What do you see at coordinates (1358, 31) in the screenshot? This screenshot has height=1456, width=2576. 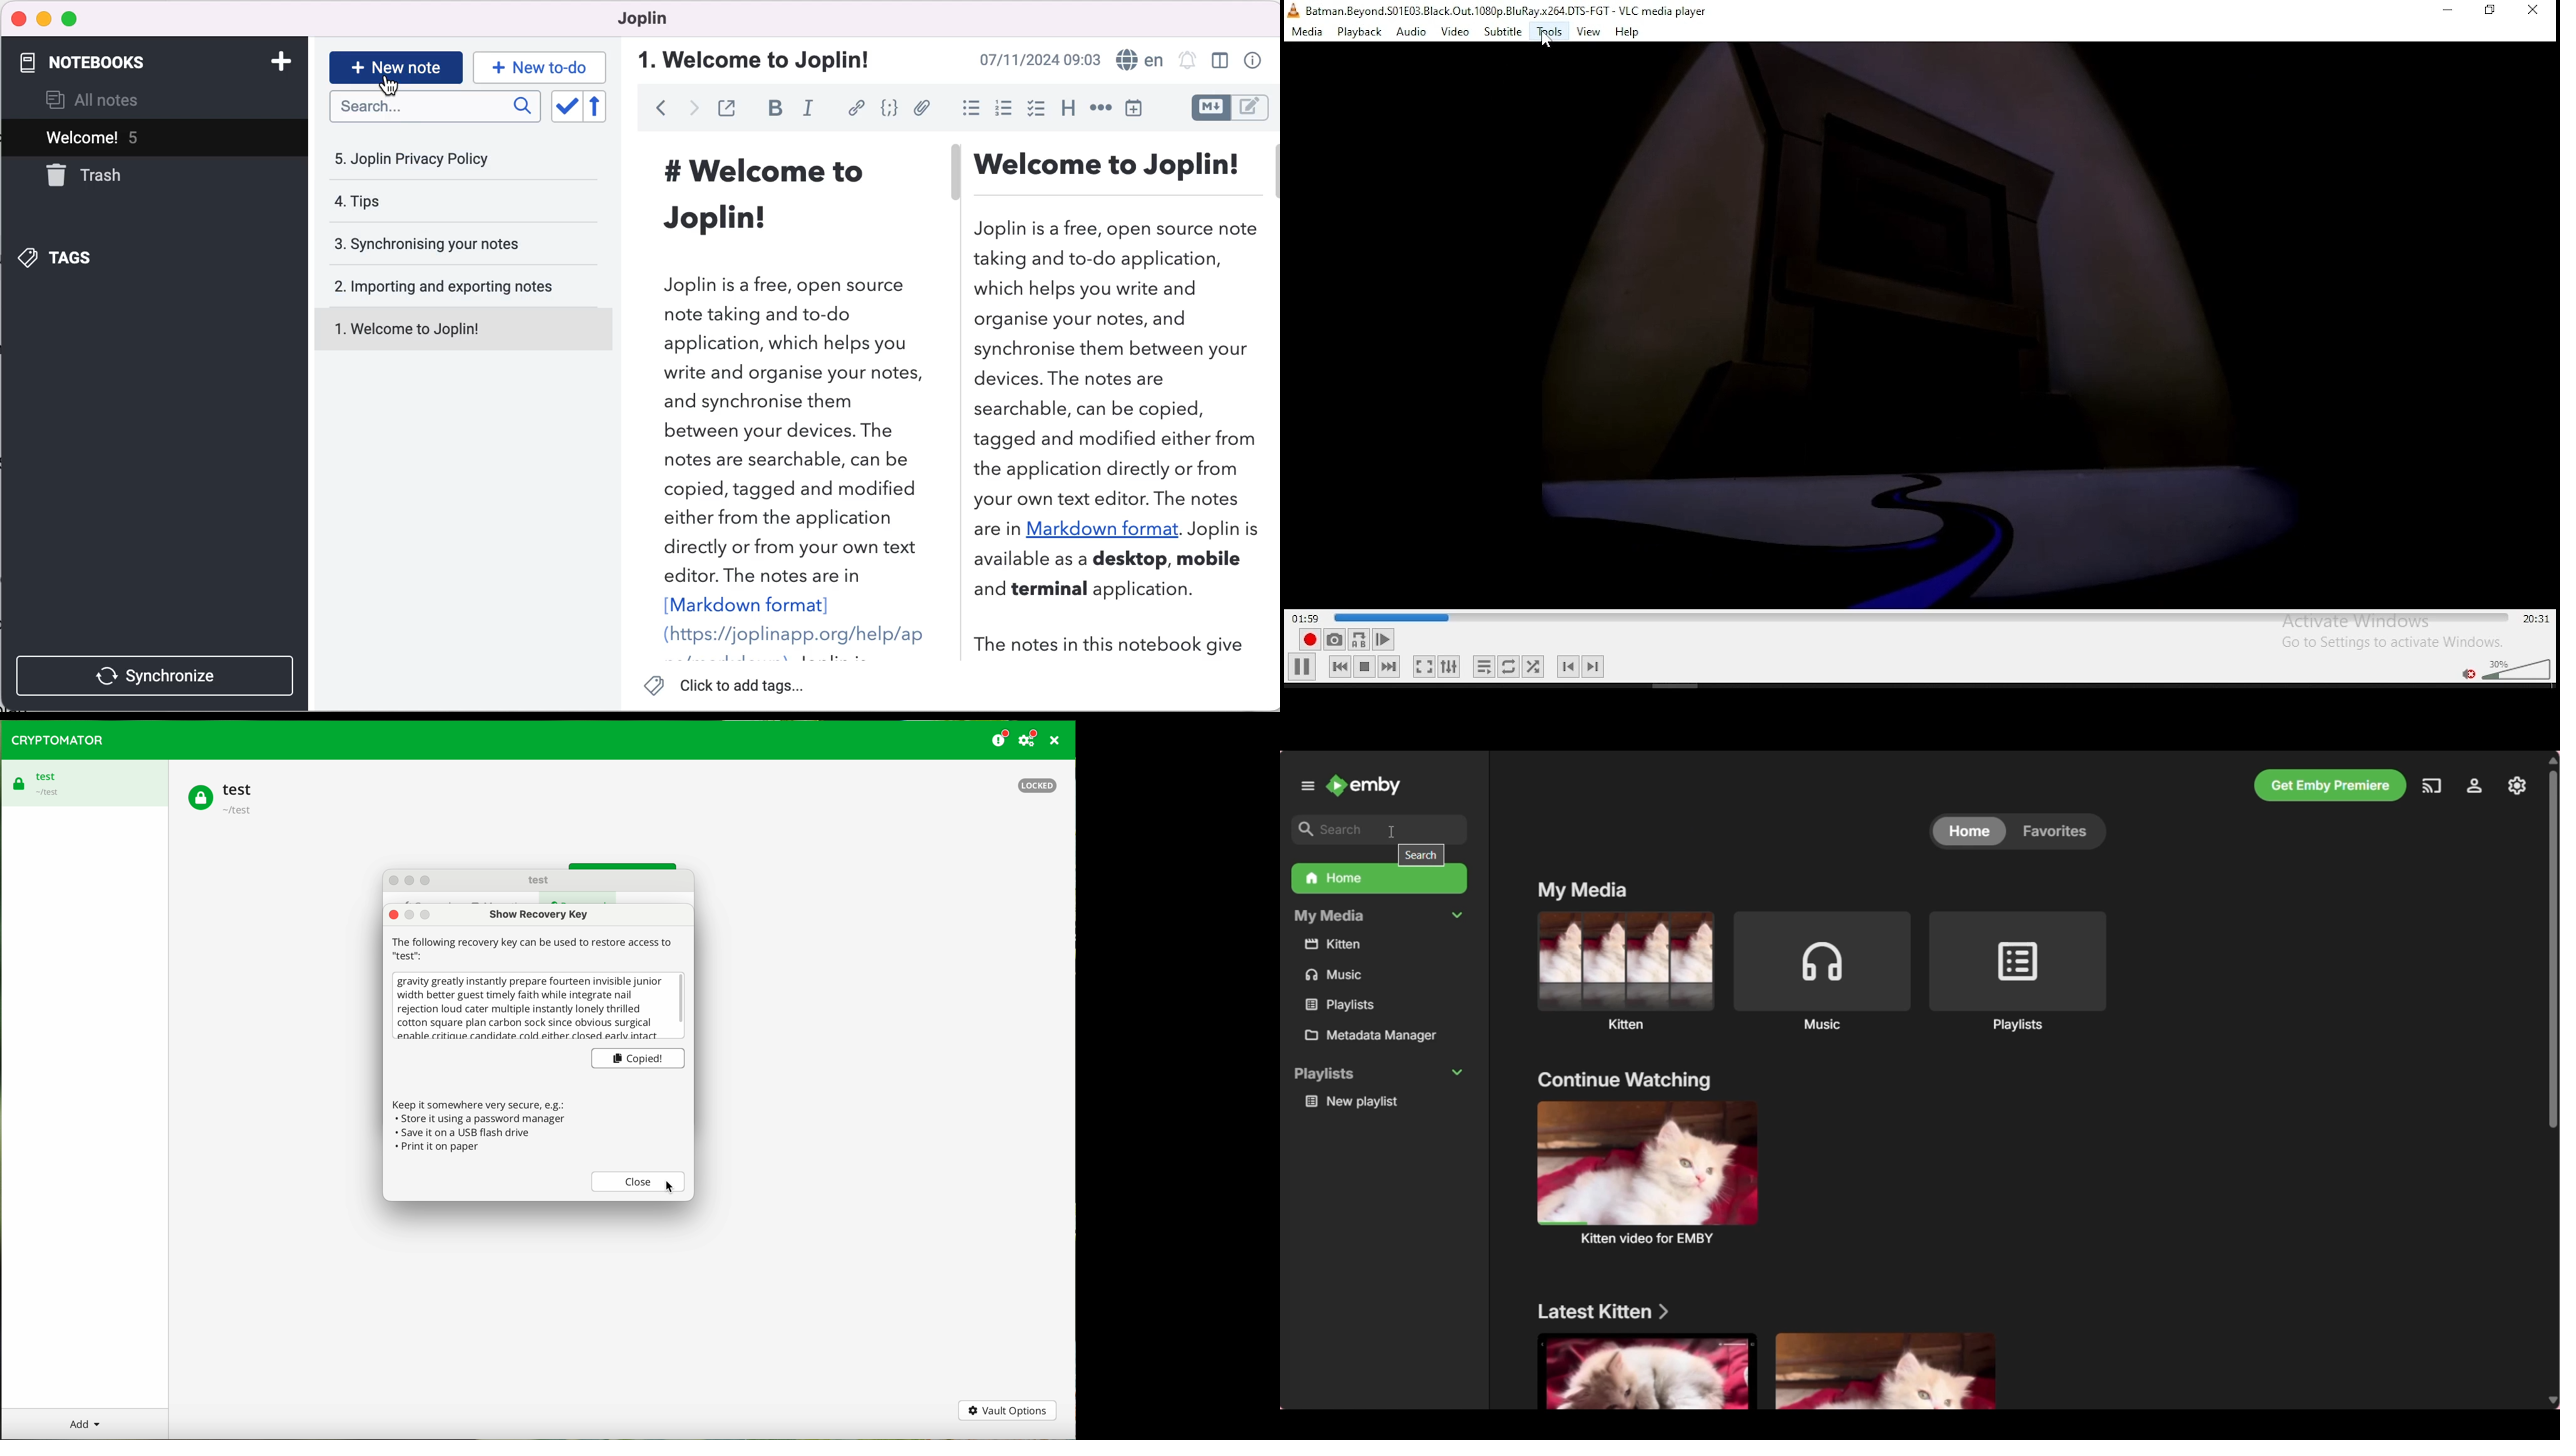 I see `playback` at bounding box center [1358, 31].